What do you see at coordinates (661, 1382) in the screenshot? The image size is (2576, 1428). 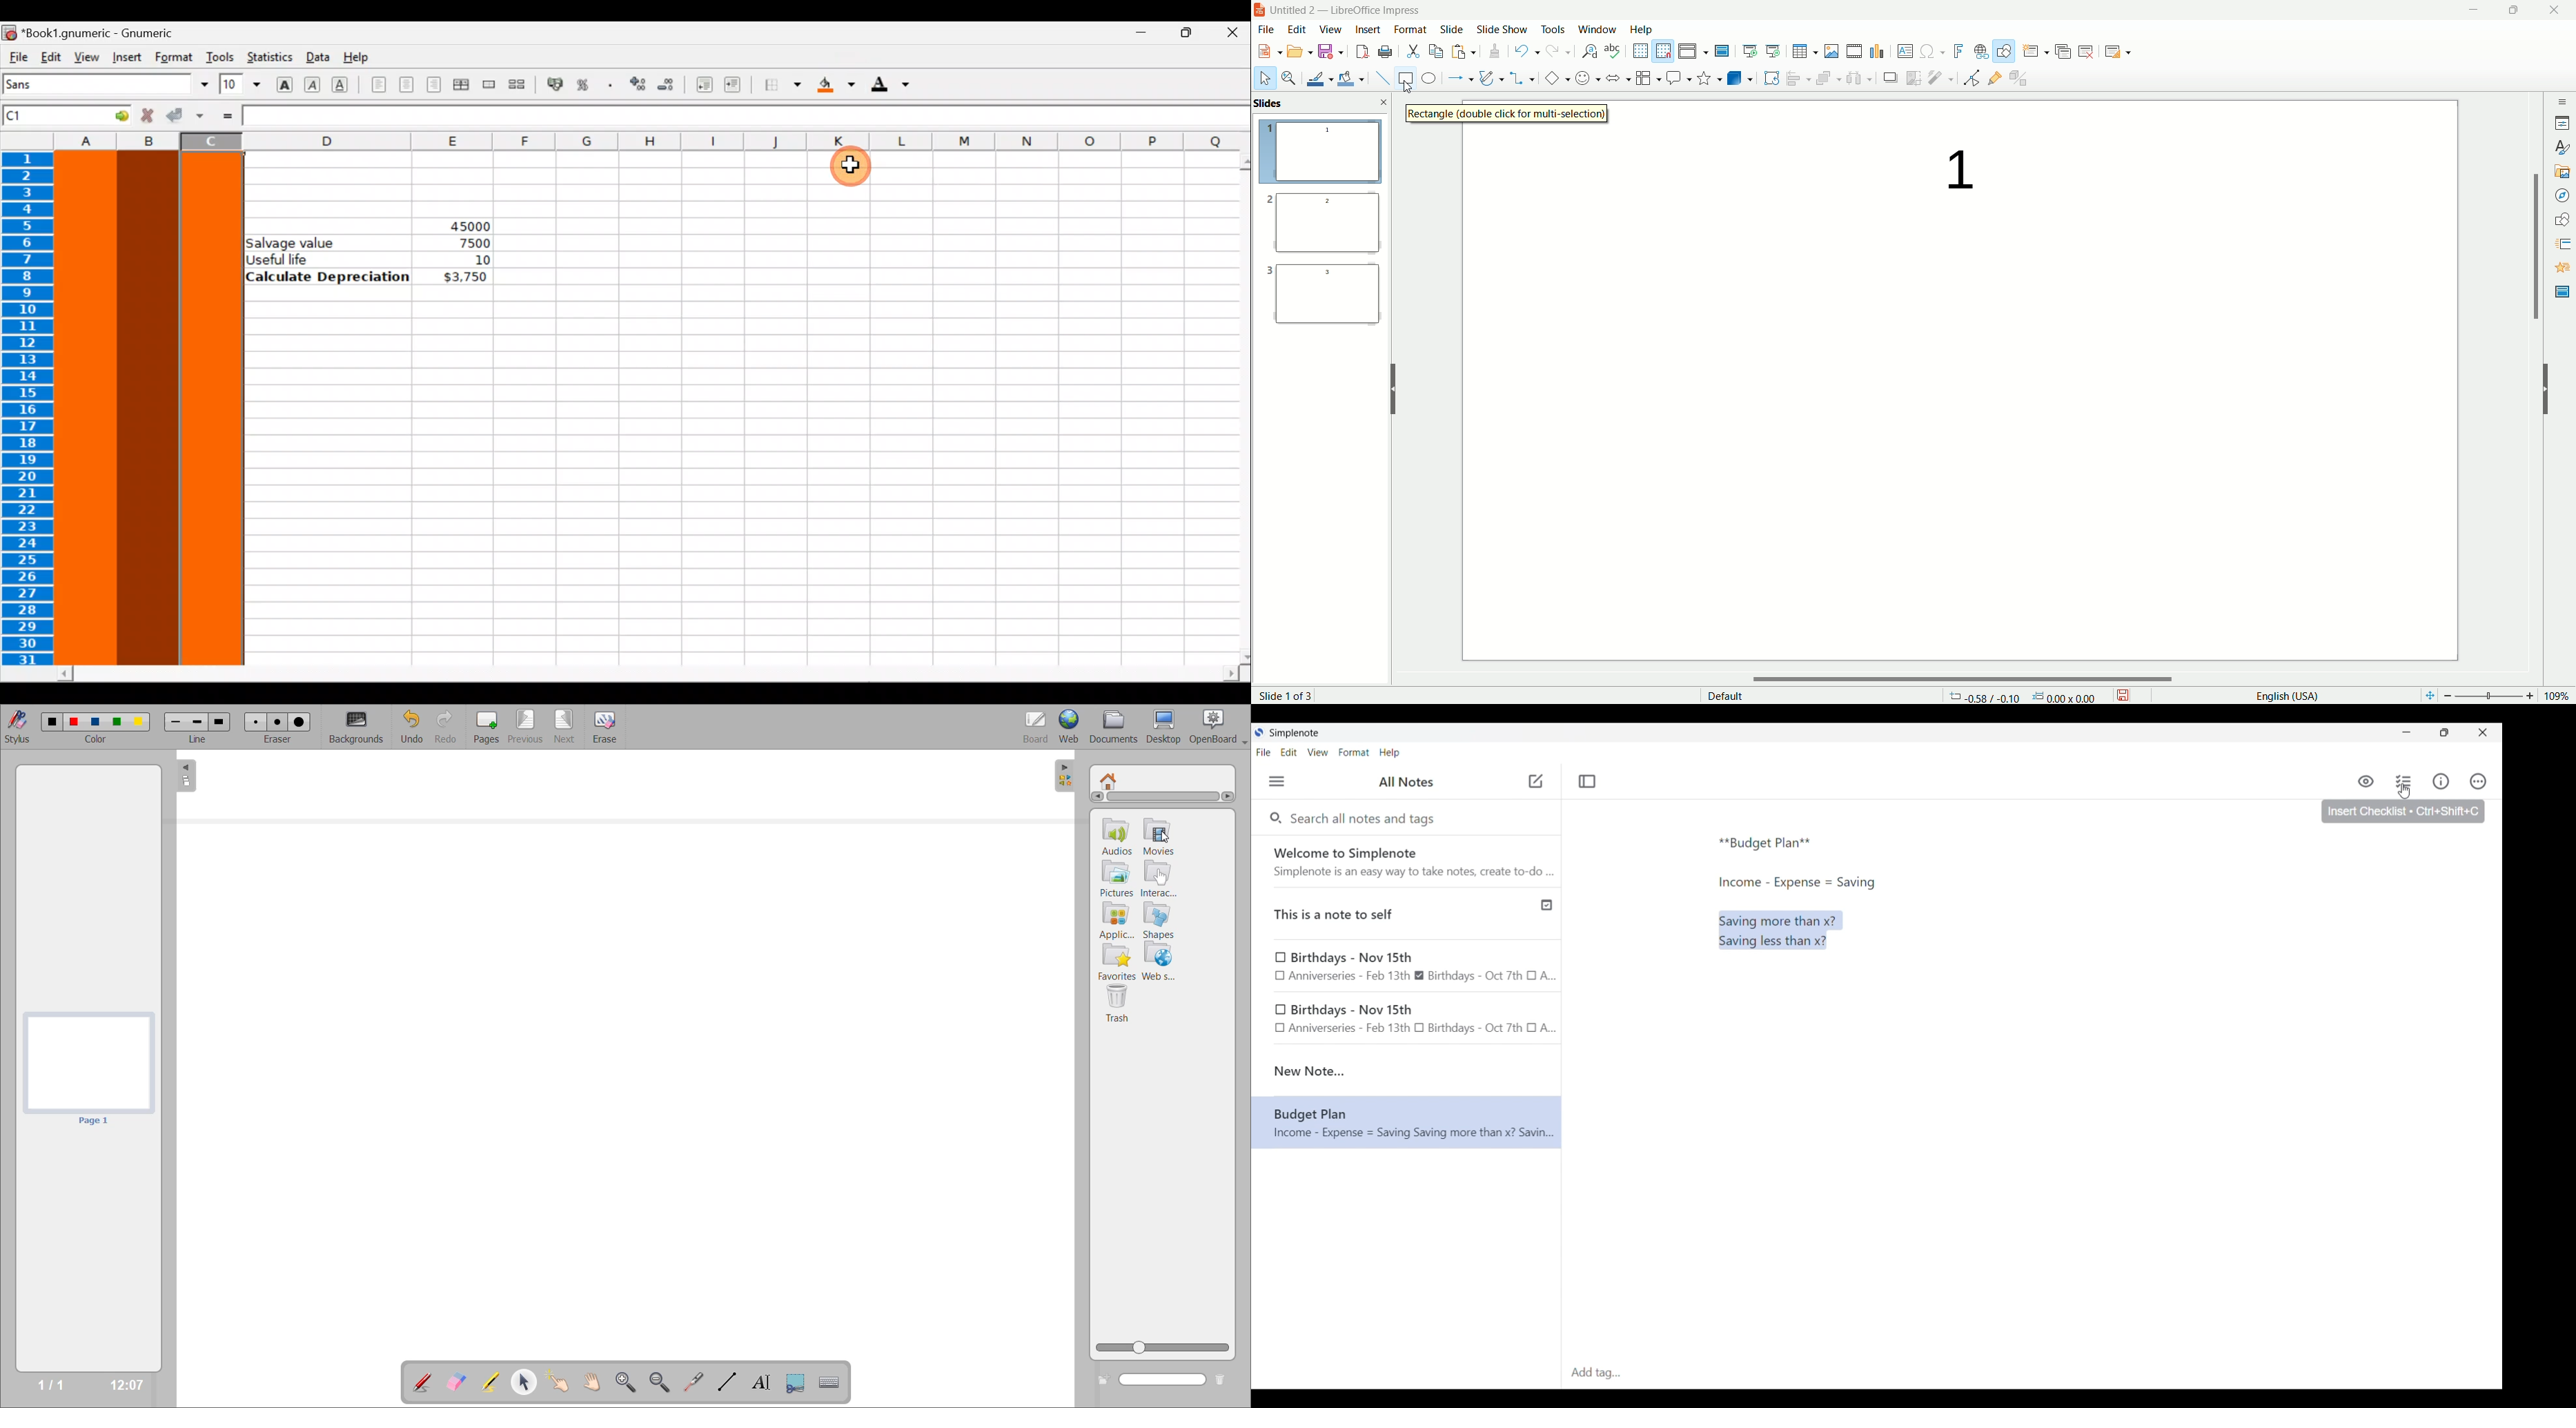 I see `zoom out` at bounding box center [661, 1382].